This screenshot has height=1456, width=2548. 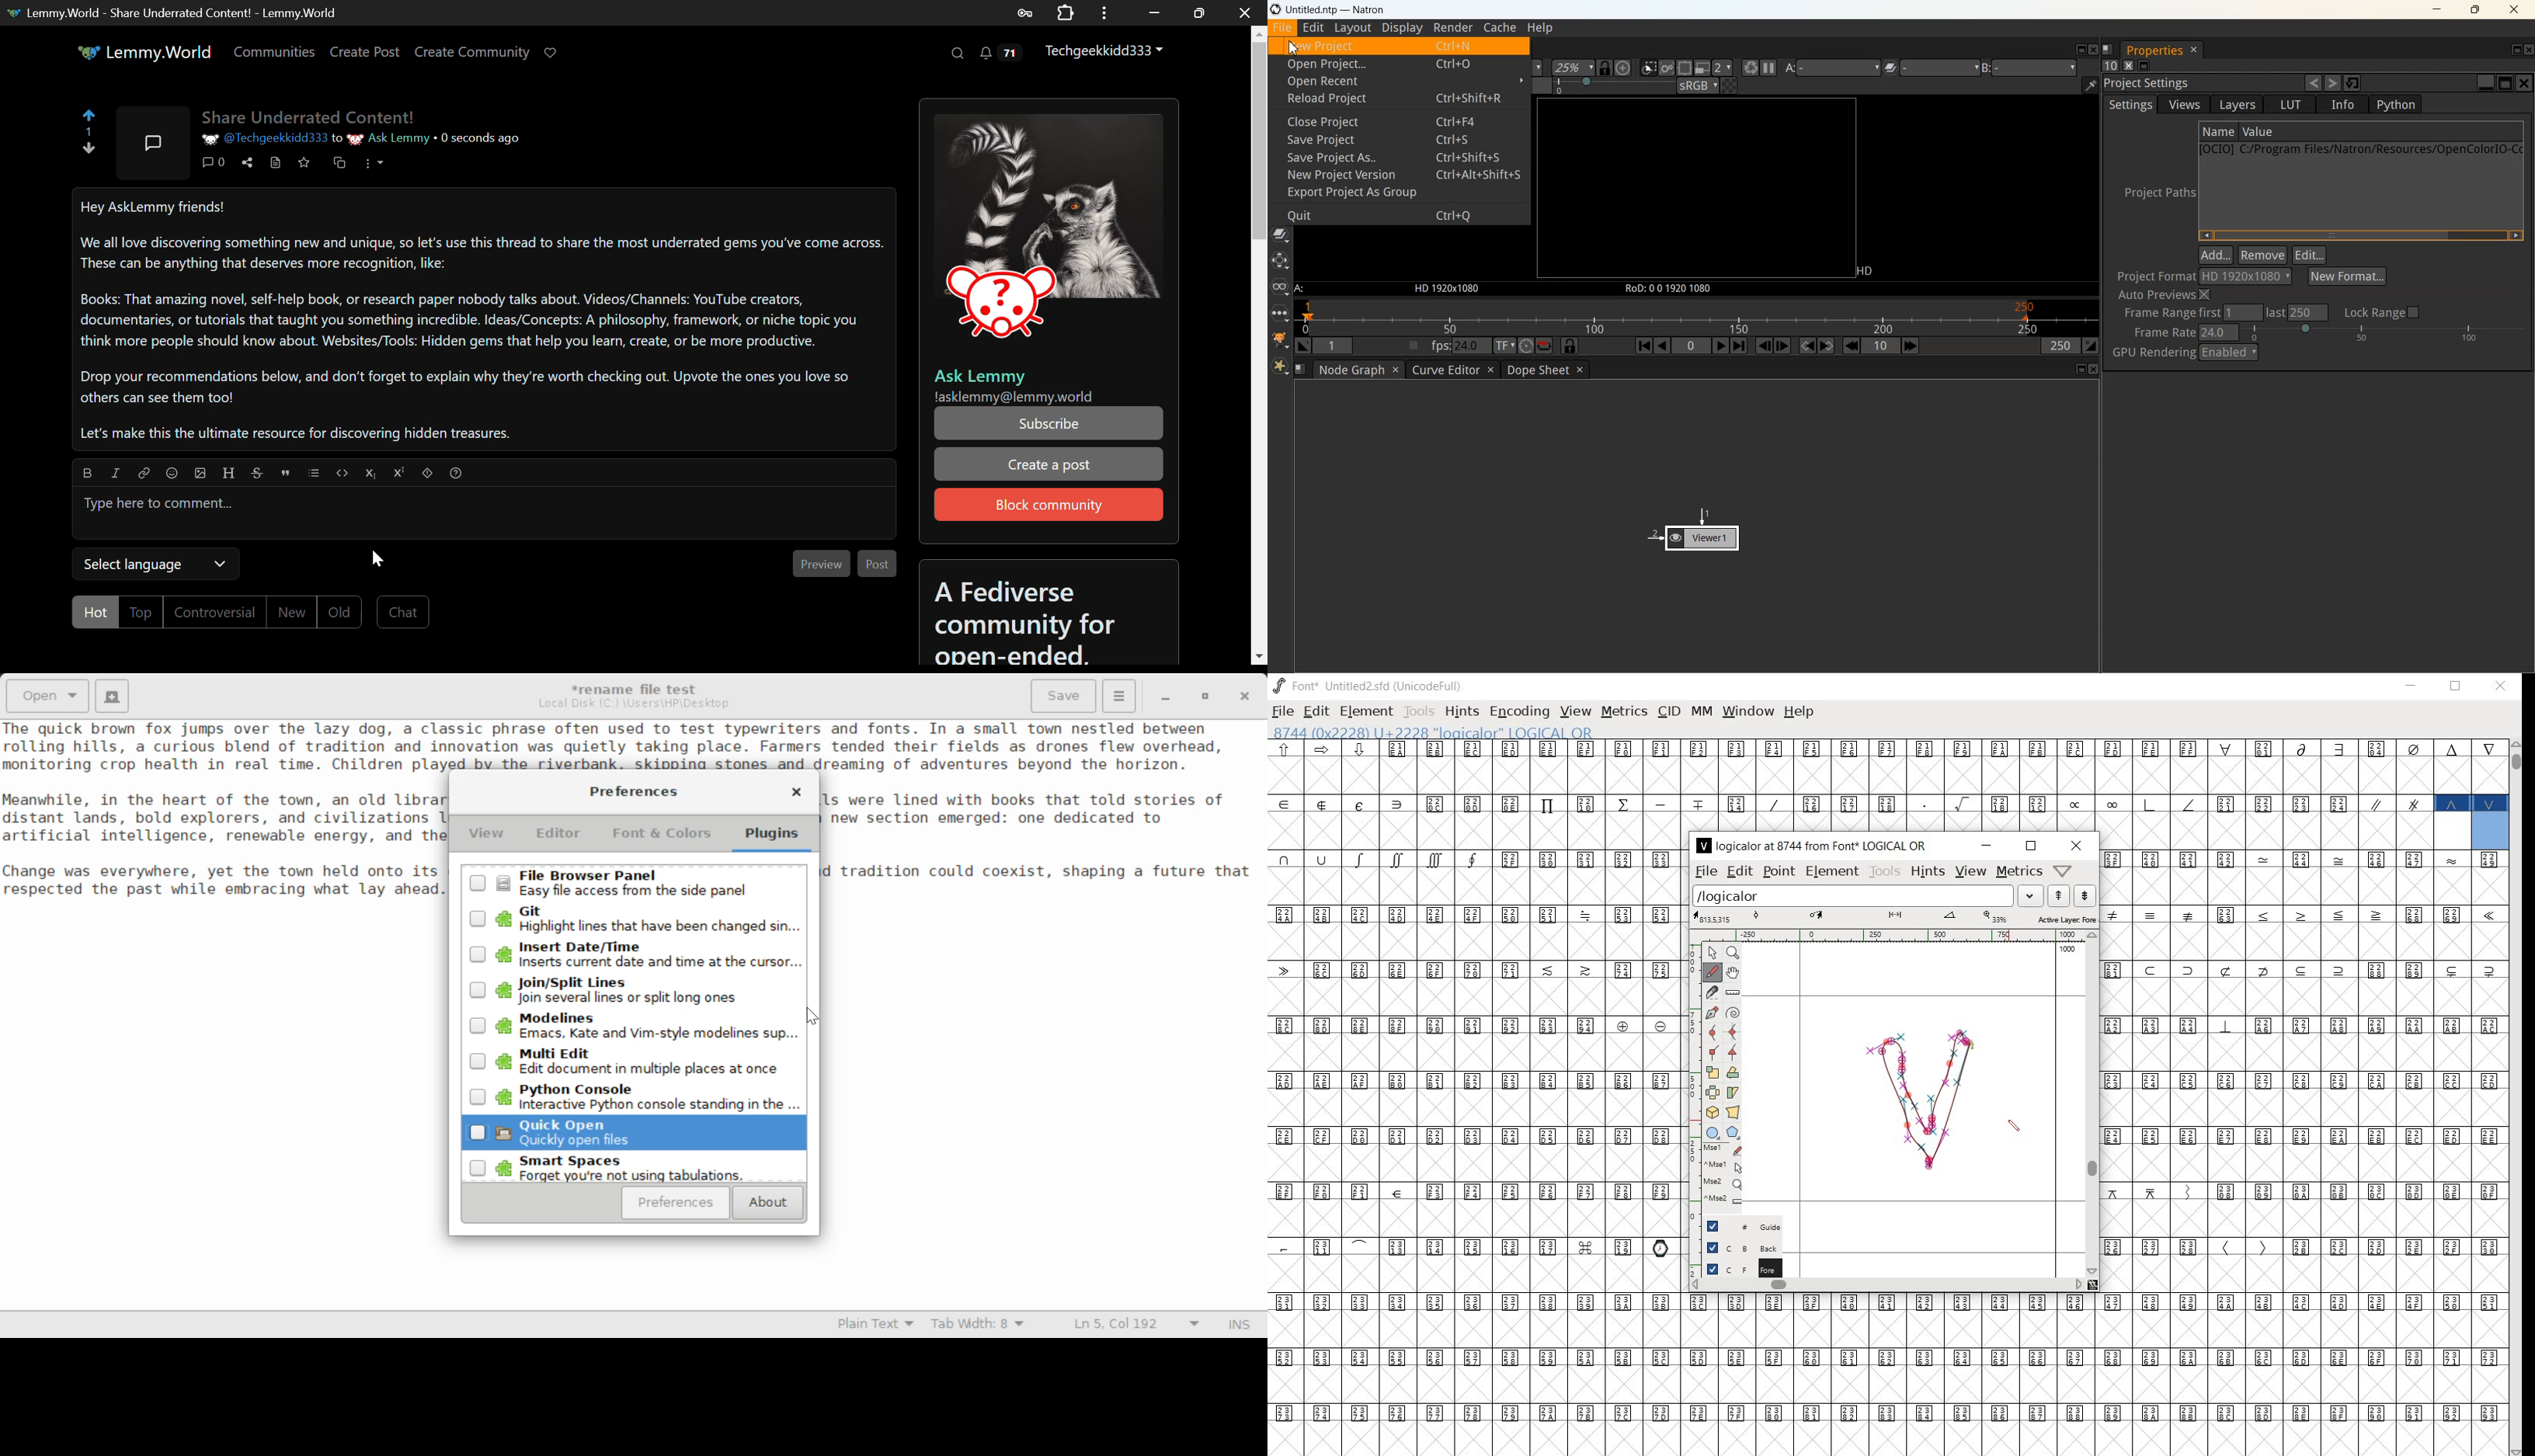 I want to click on help, so click(x=1800, y=711).